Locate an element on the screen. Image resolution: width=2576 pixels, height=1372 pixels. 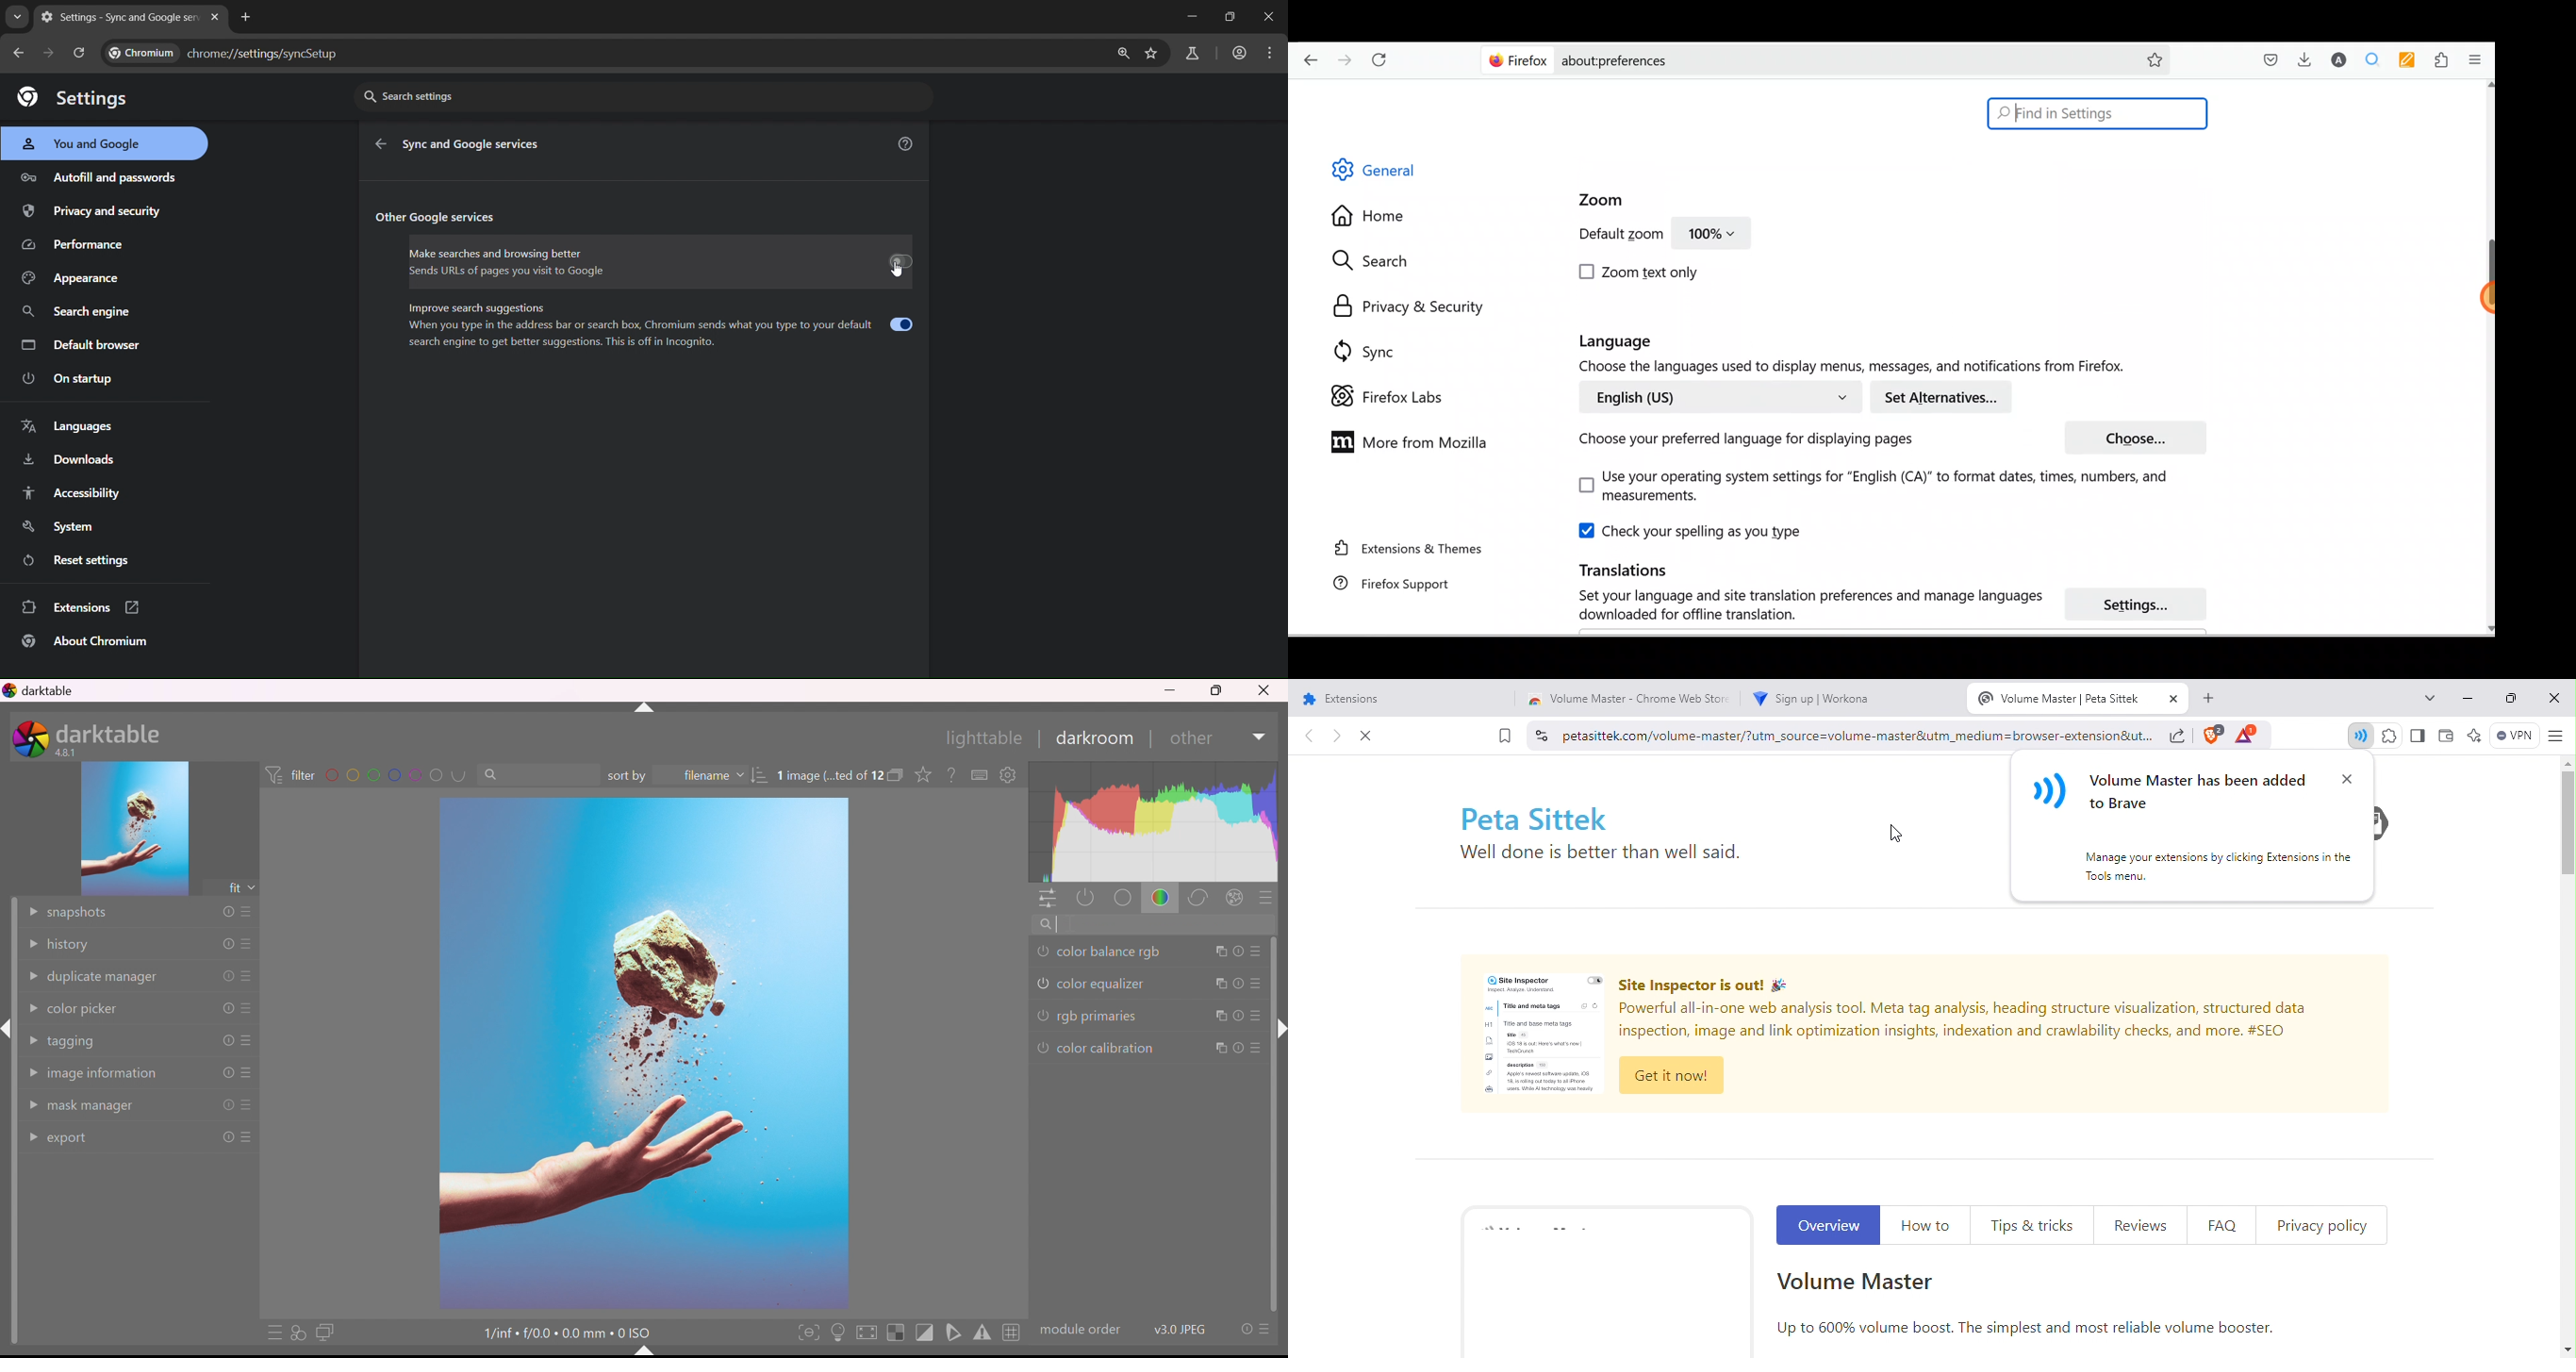
search labs is located at coordinates (1192, 54).